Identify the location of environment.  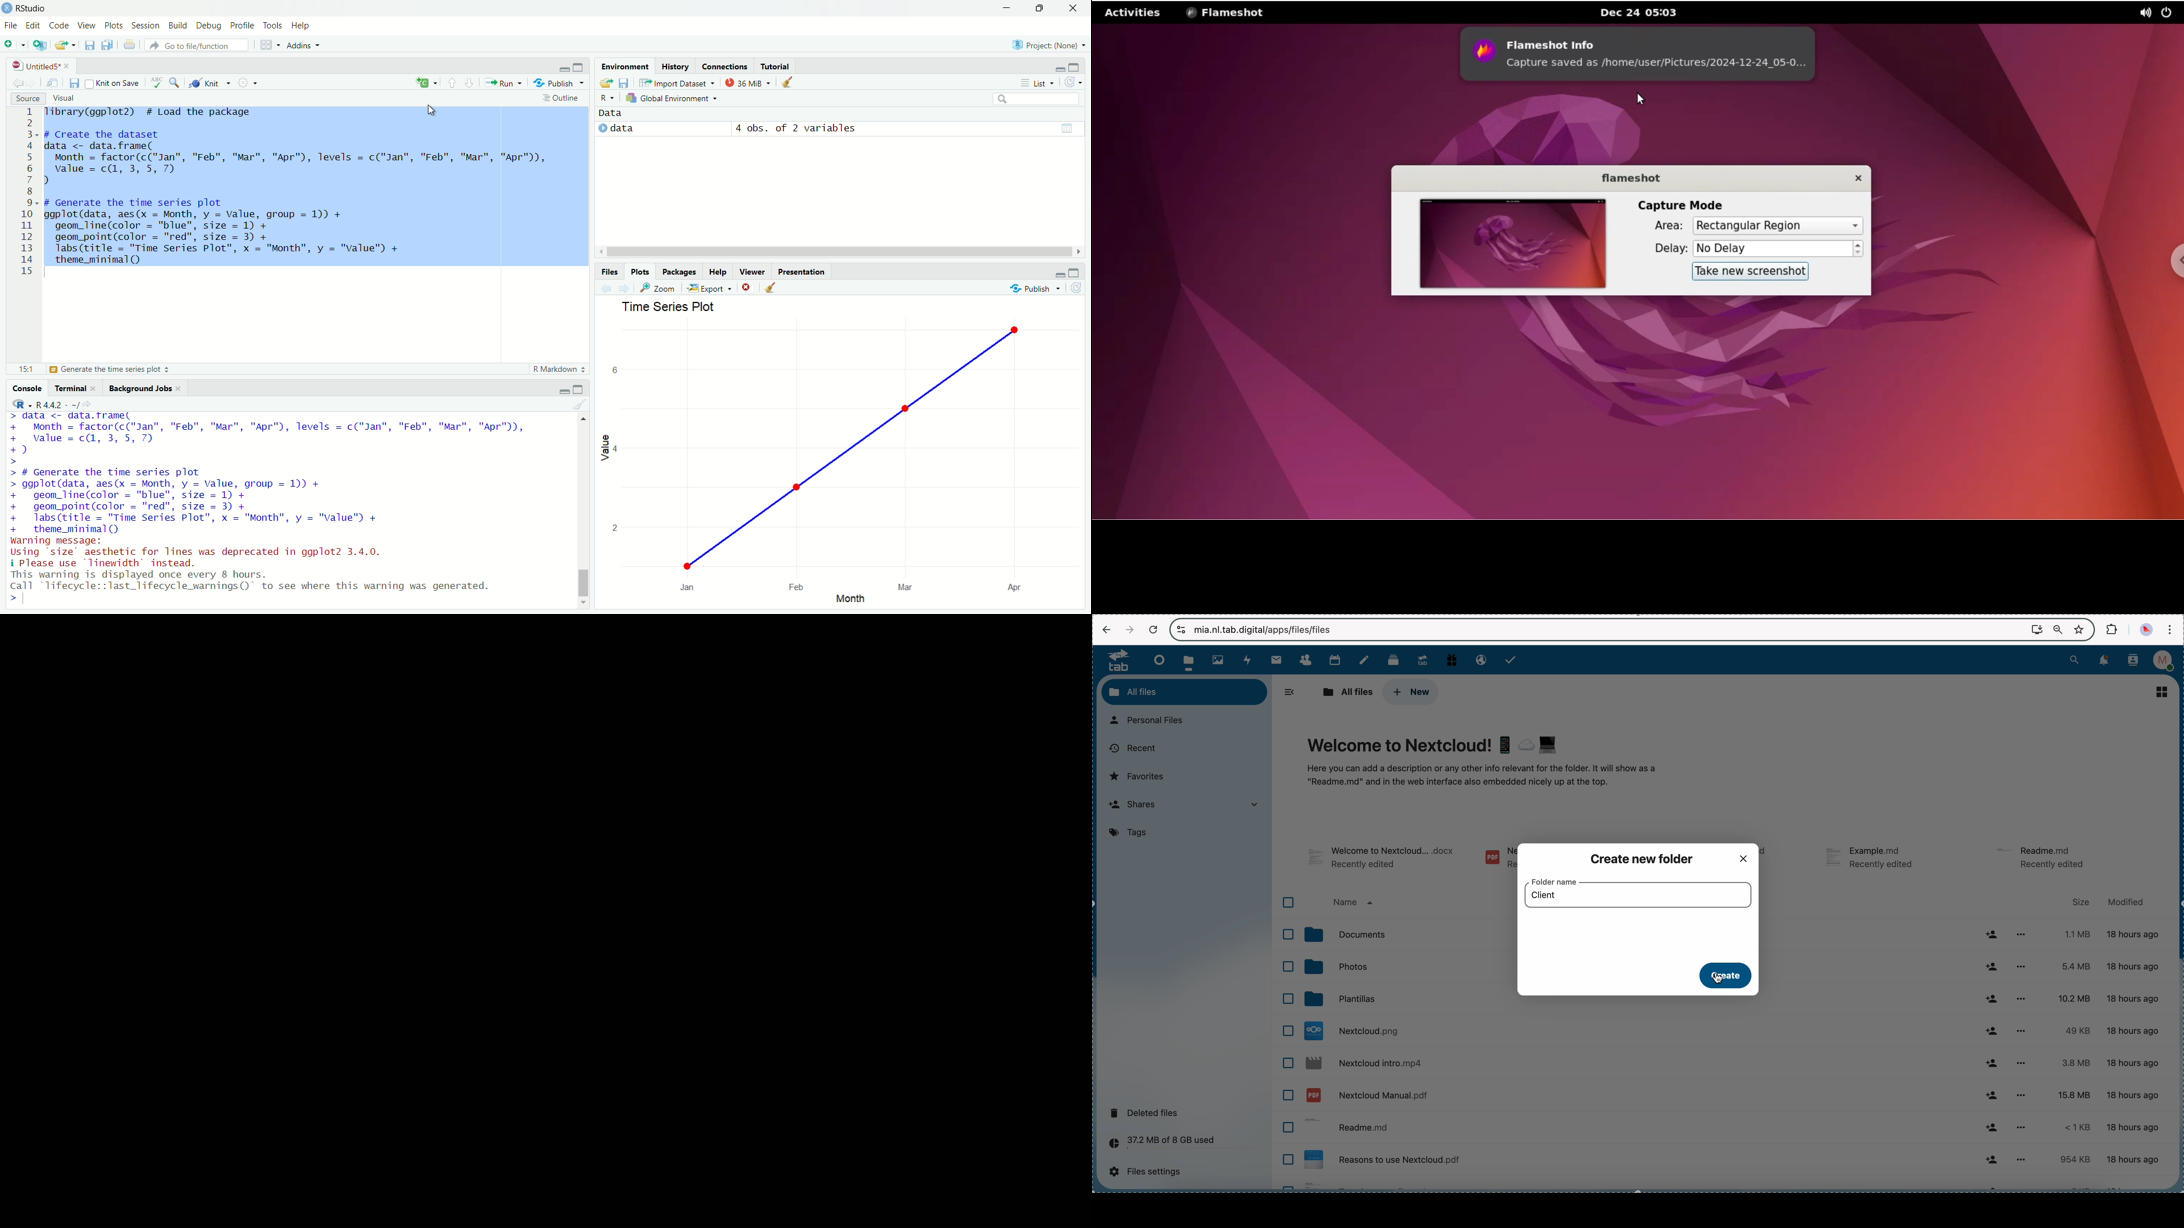
(623, 65).